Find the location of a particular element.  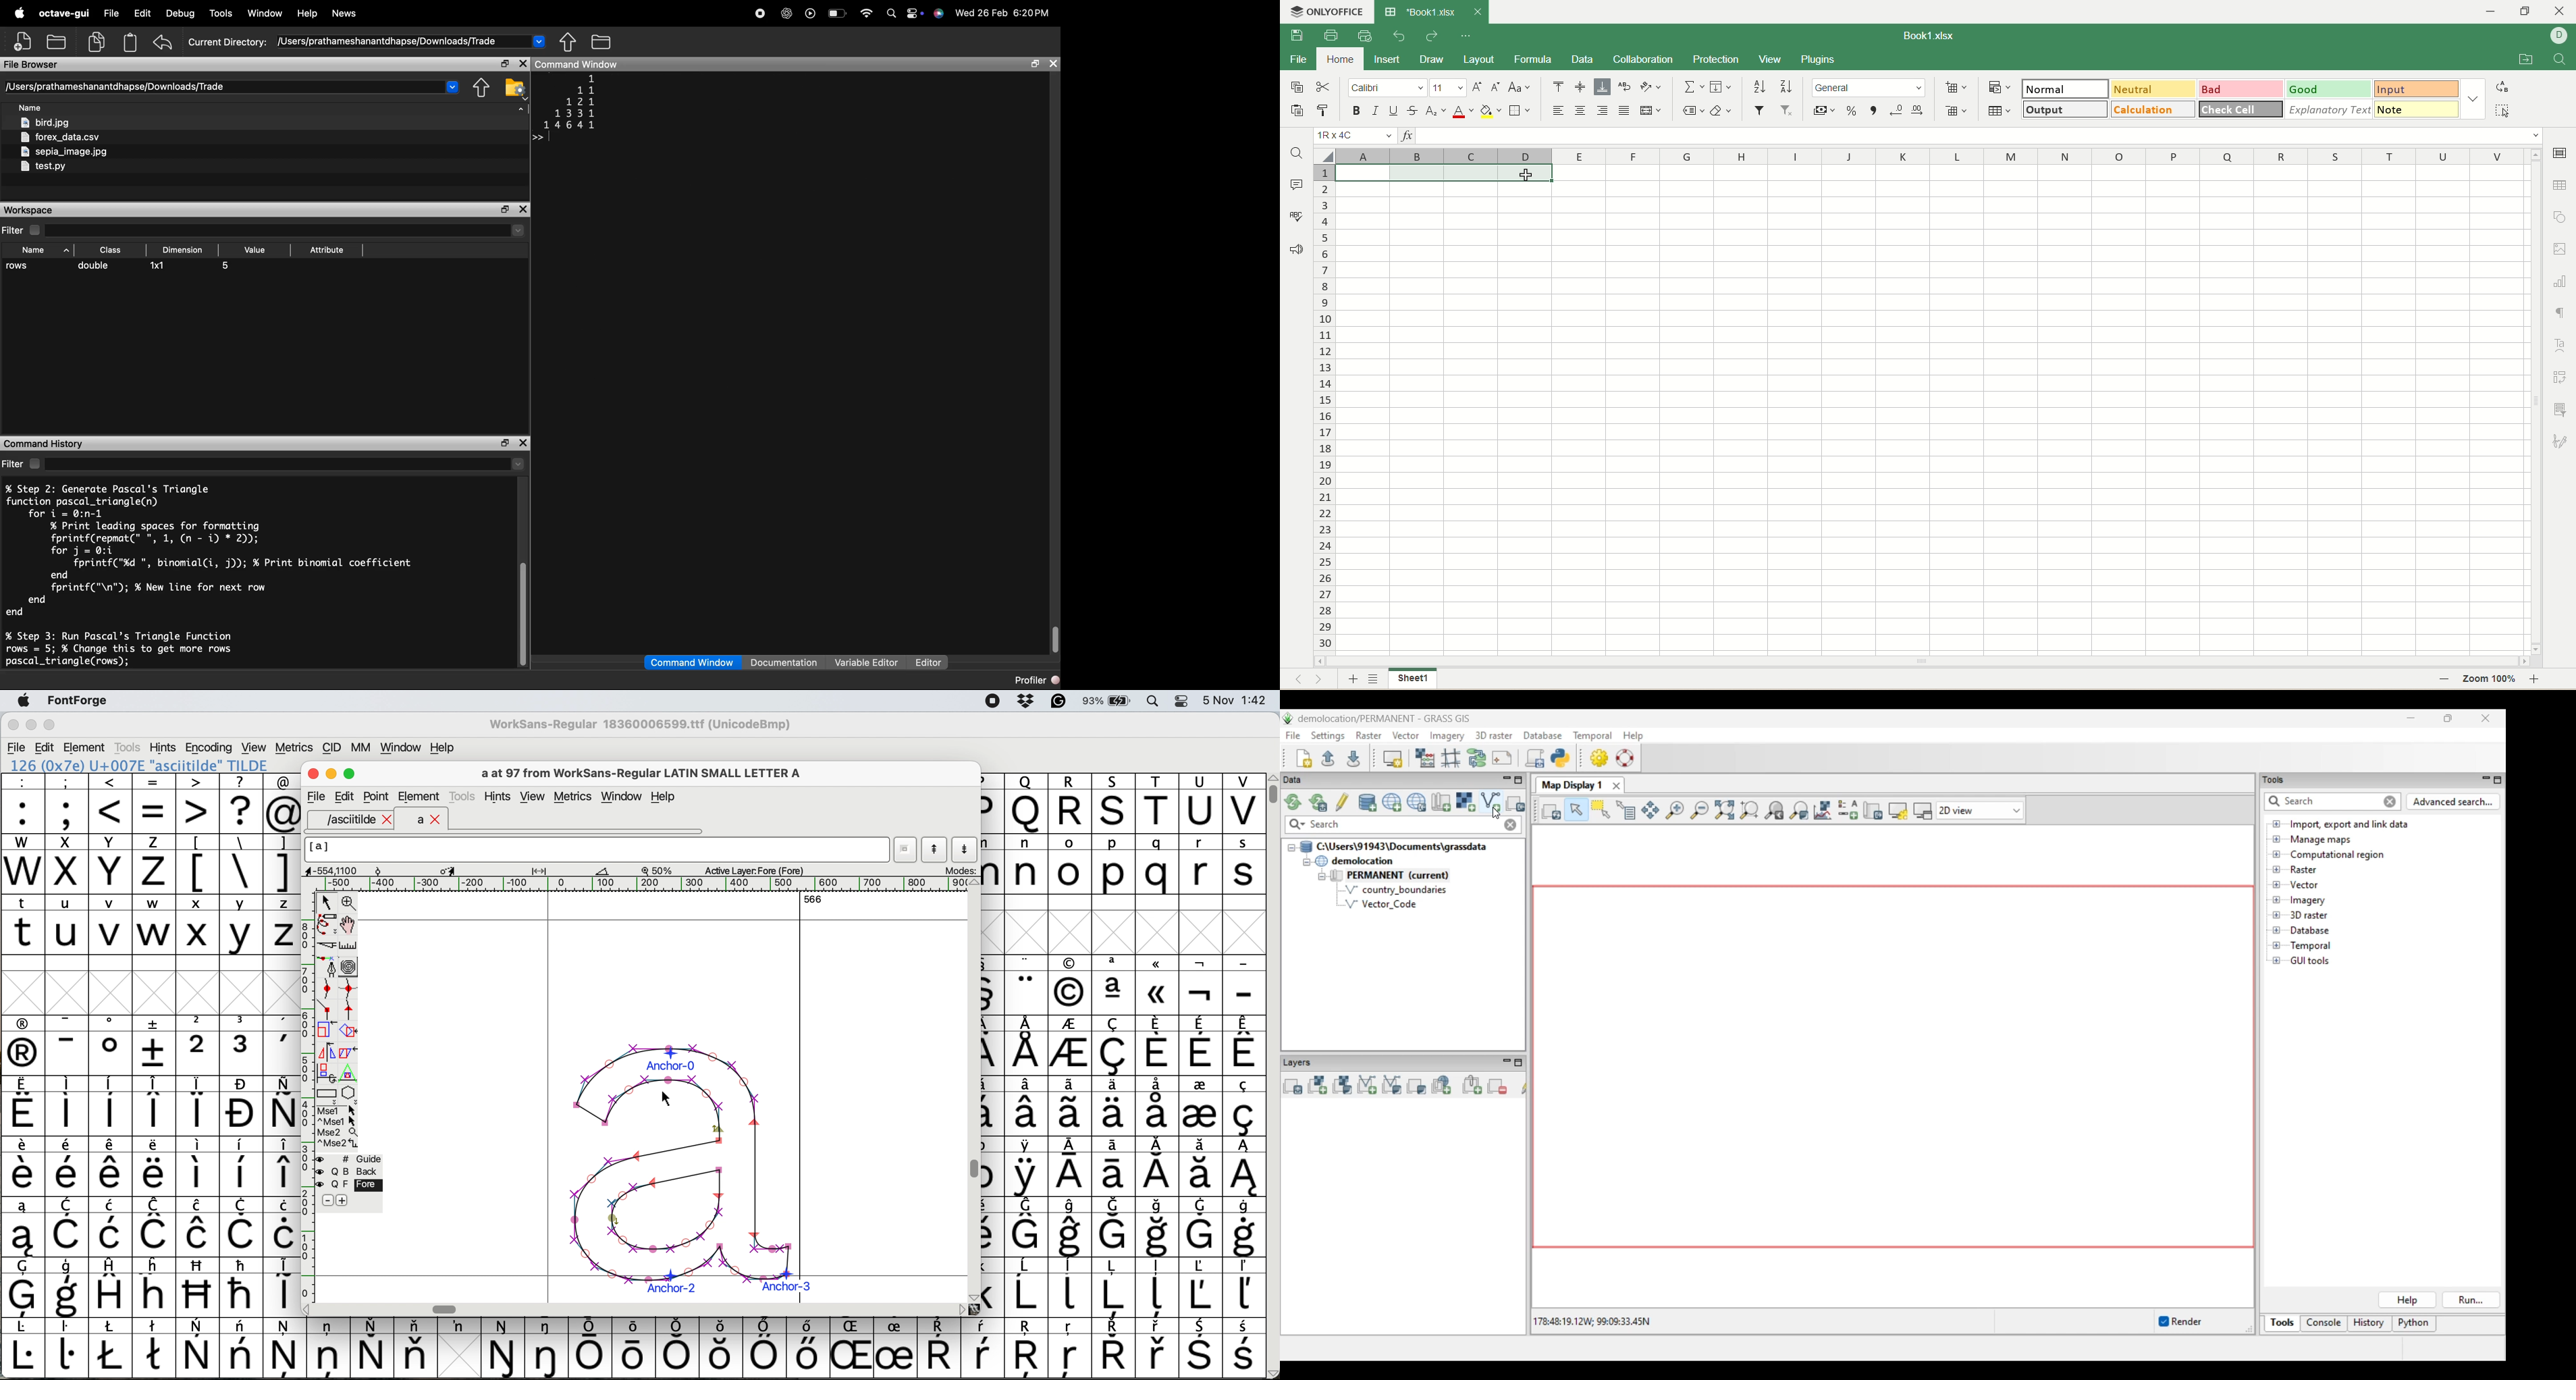

align top is located at coordinates (1558, 88).